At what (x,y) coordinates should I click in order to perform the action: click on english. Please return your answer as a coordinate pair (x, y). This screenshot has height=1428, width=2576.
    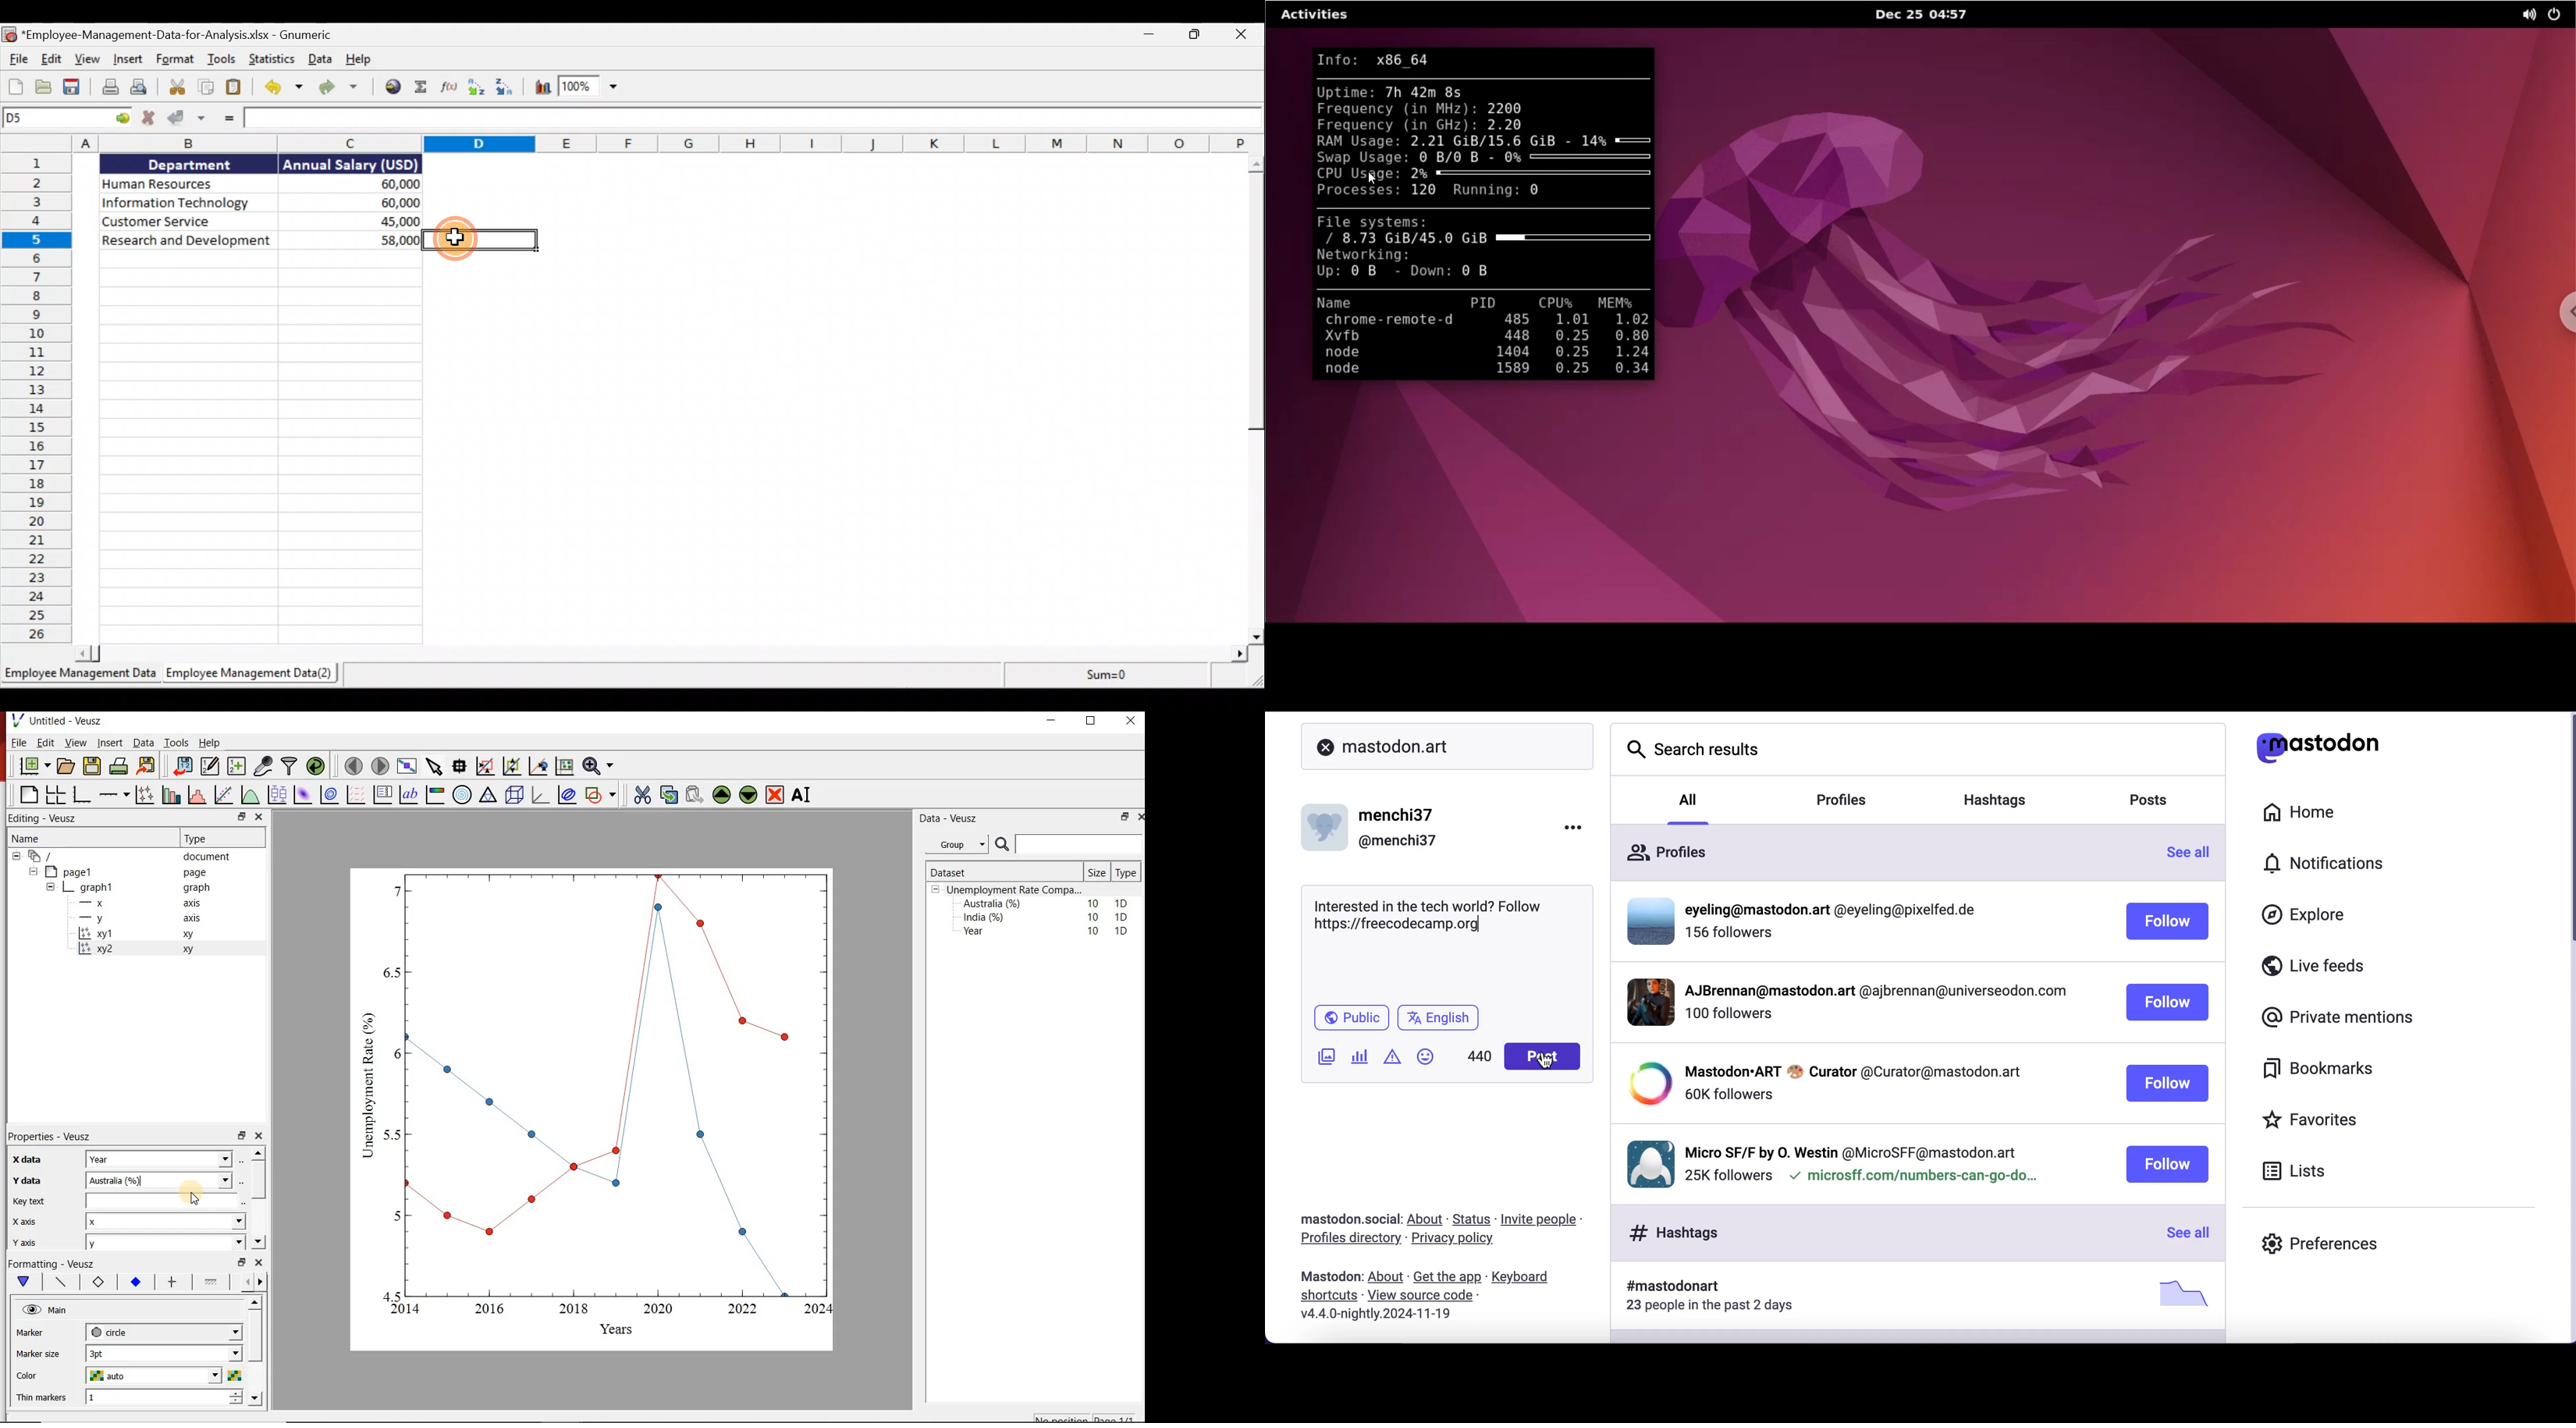
    Looking at the image, I should click on (1441, 1020).